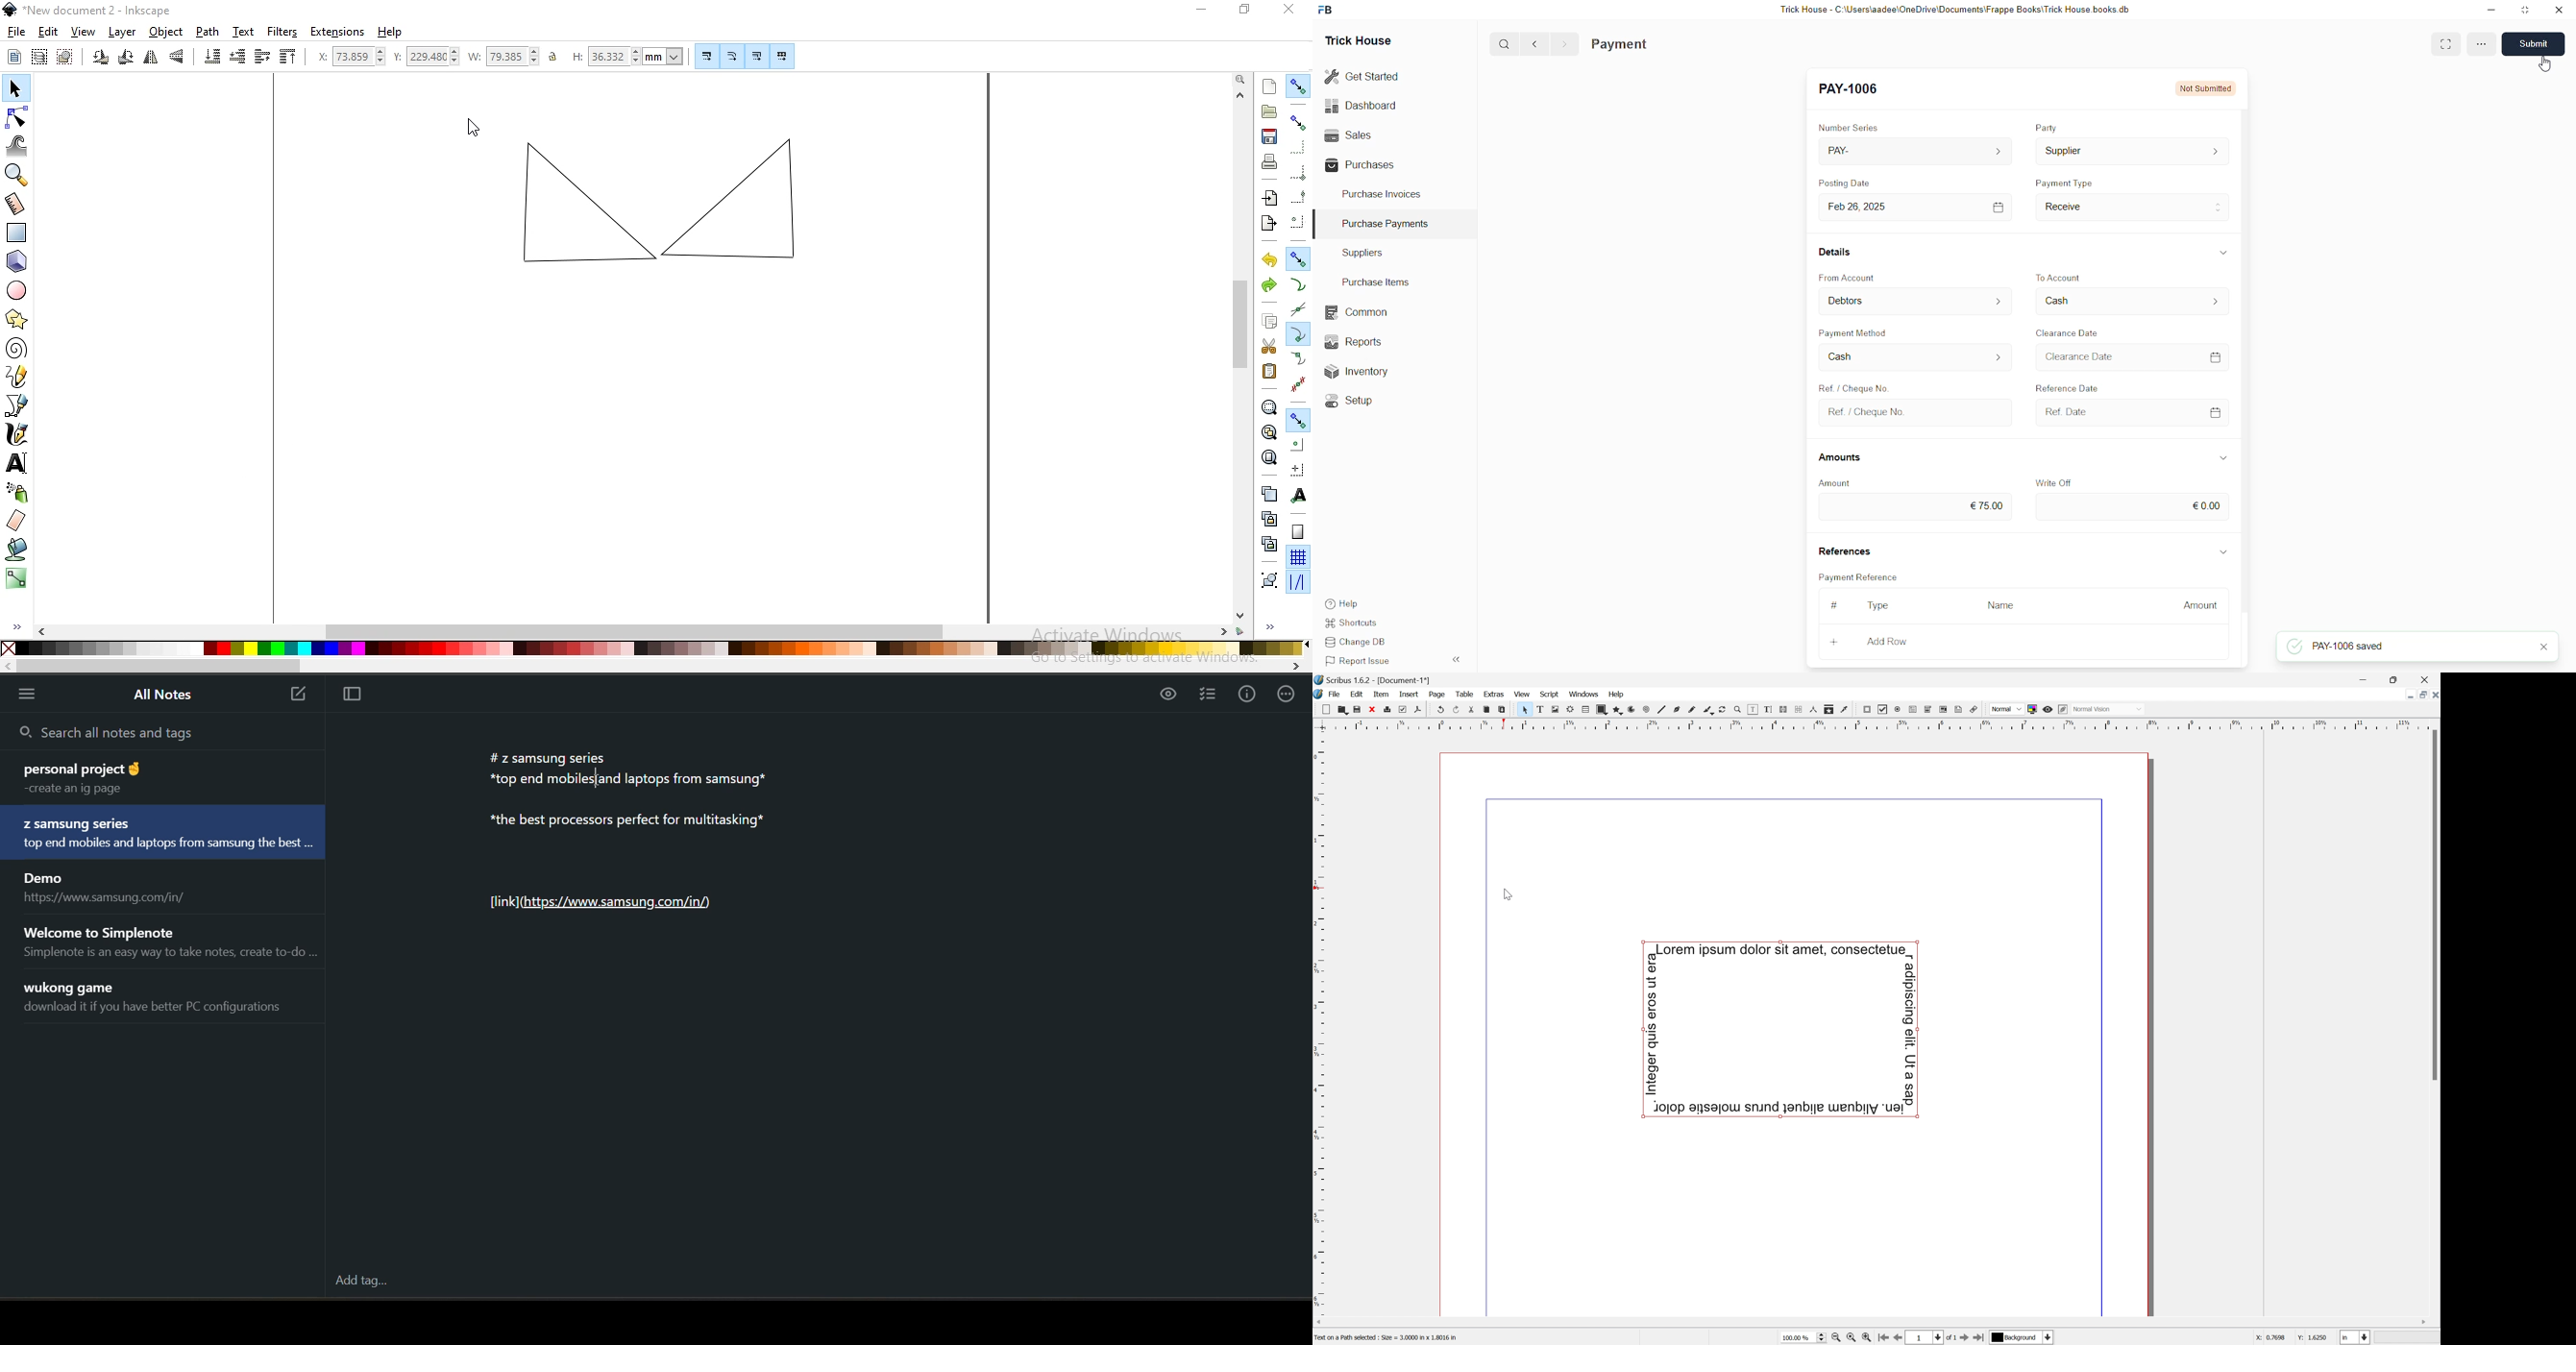  I want to click on group selected objects, so click(1267, 577).